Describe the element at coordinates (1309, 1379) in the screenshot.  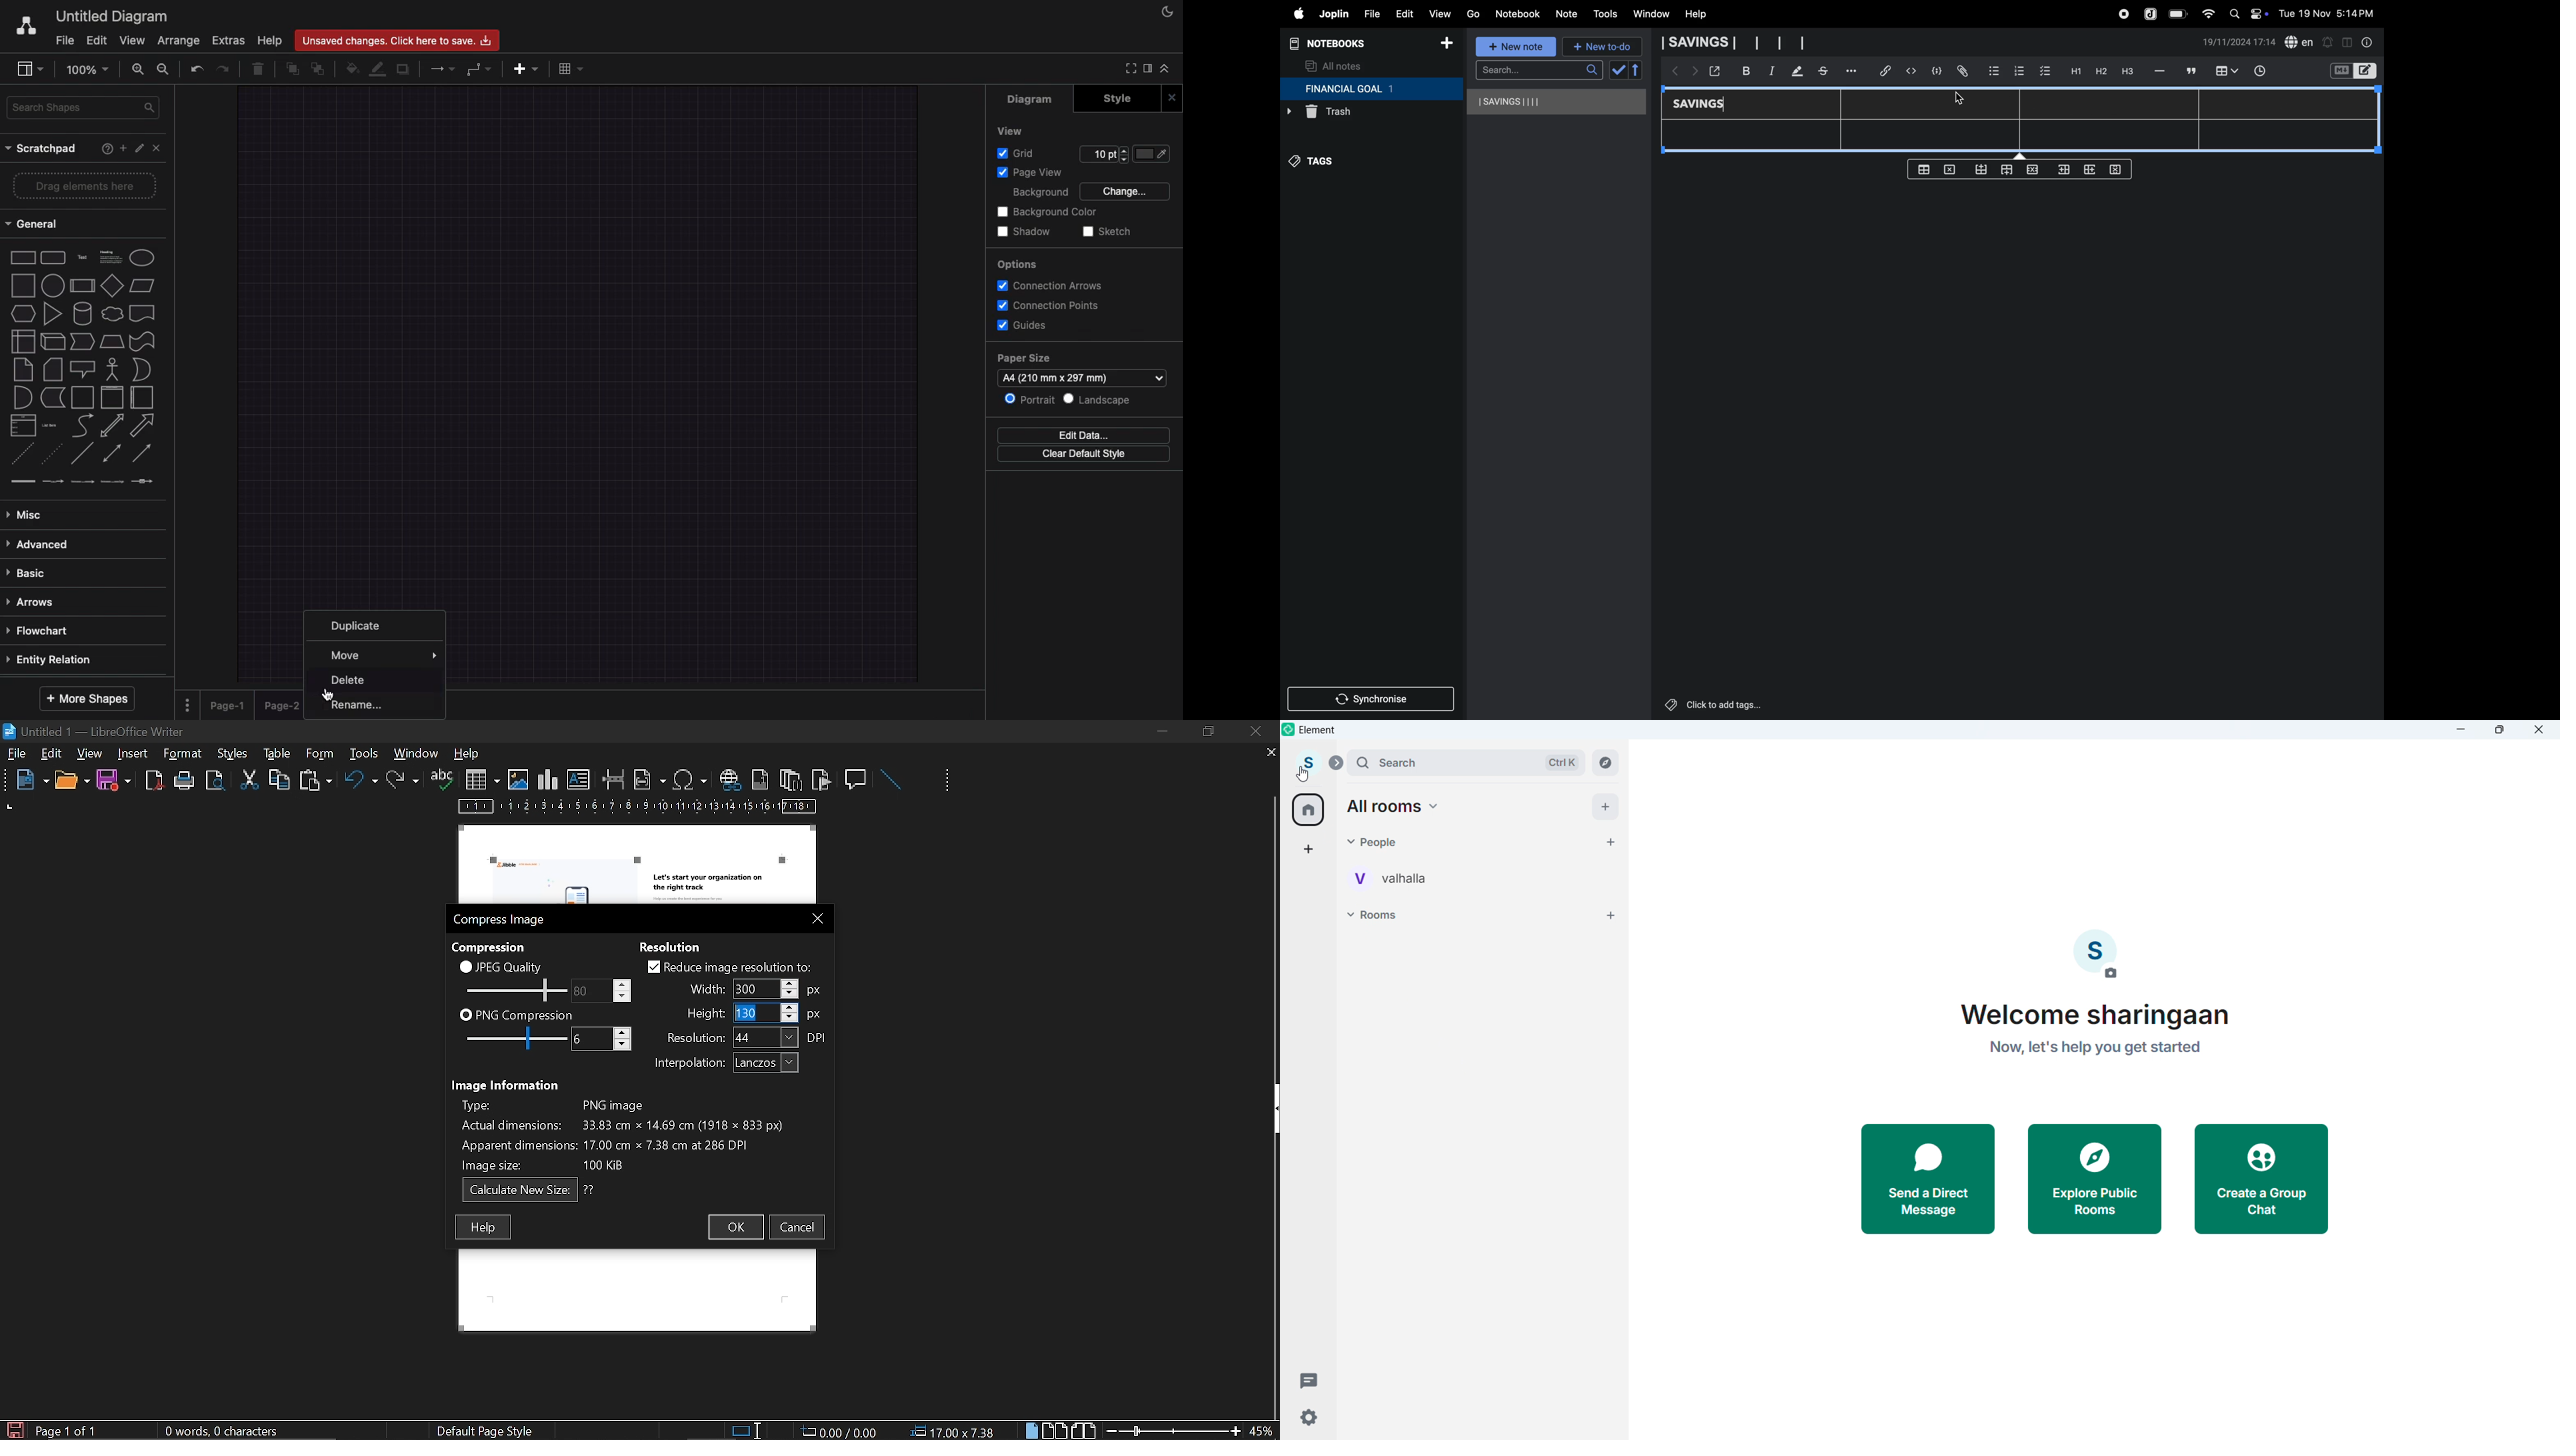
I see `Threads ` at that location.